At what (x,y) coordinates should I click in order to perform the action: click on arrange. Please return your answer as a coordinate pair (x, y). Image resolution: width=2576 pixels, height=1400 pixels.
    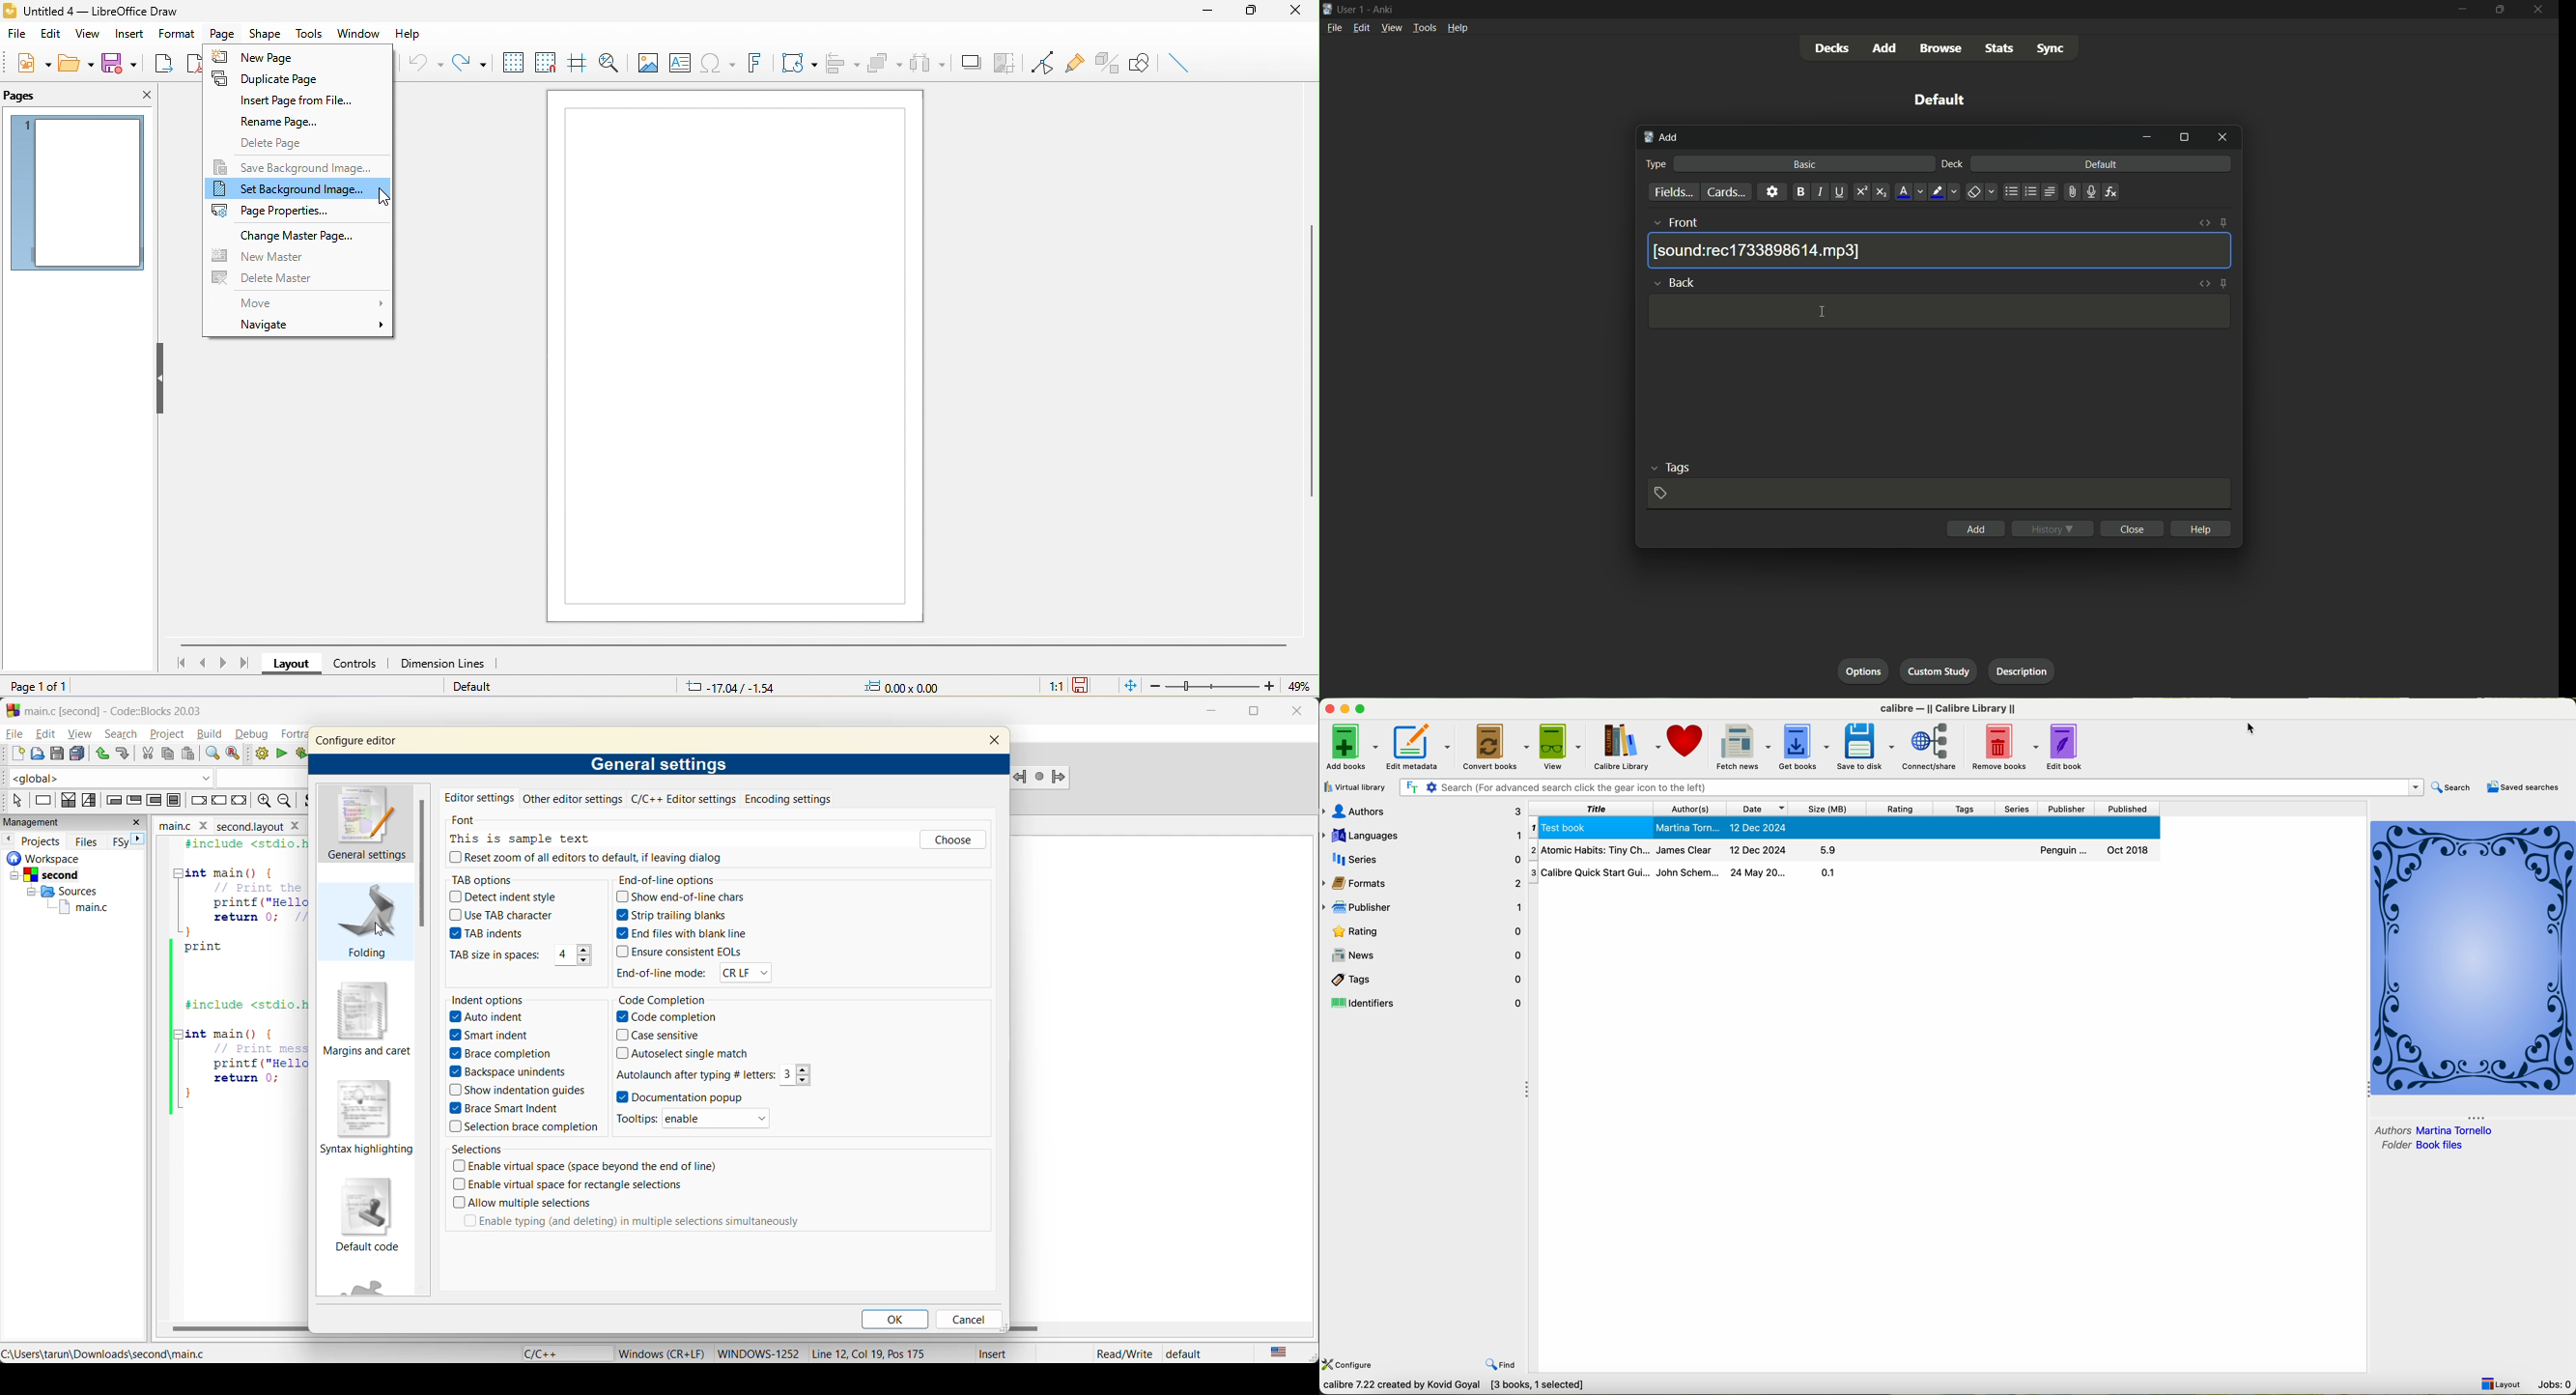
    Looking at the image, I should click on (885, 62).